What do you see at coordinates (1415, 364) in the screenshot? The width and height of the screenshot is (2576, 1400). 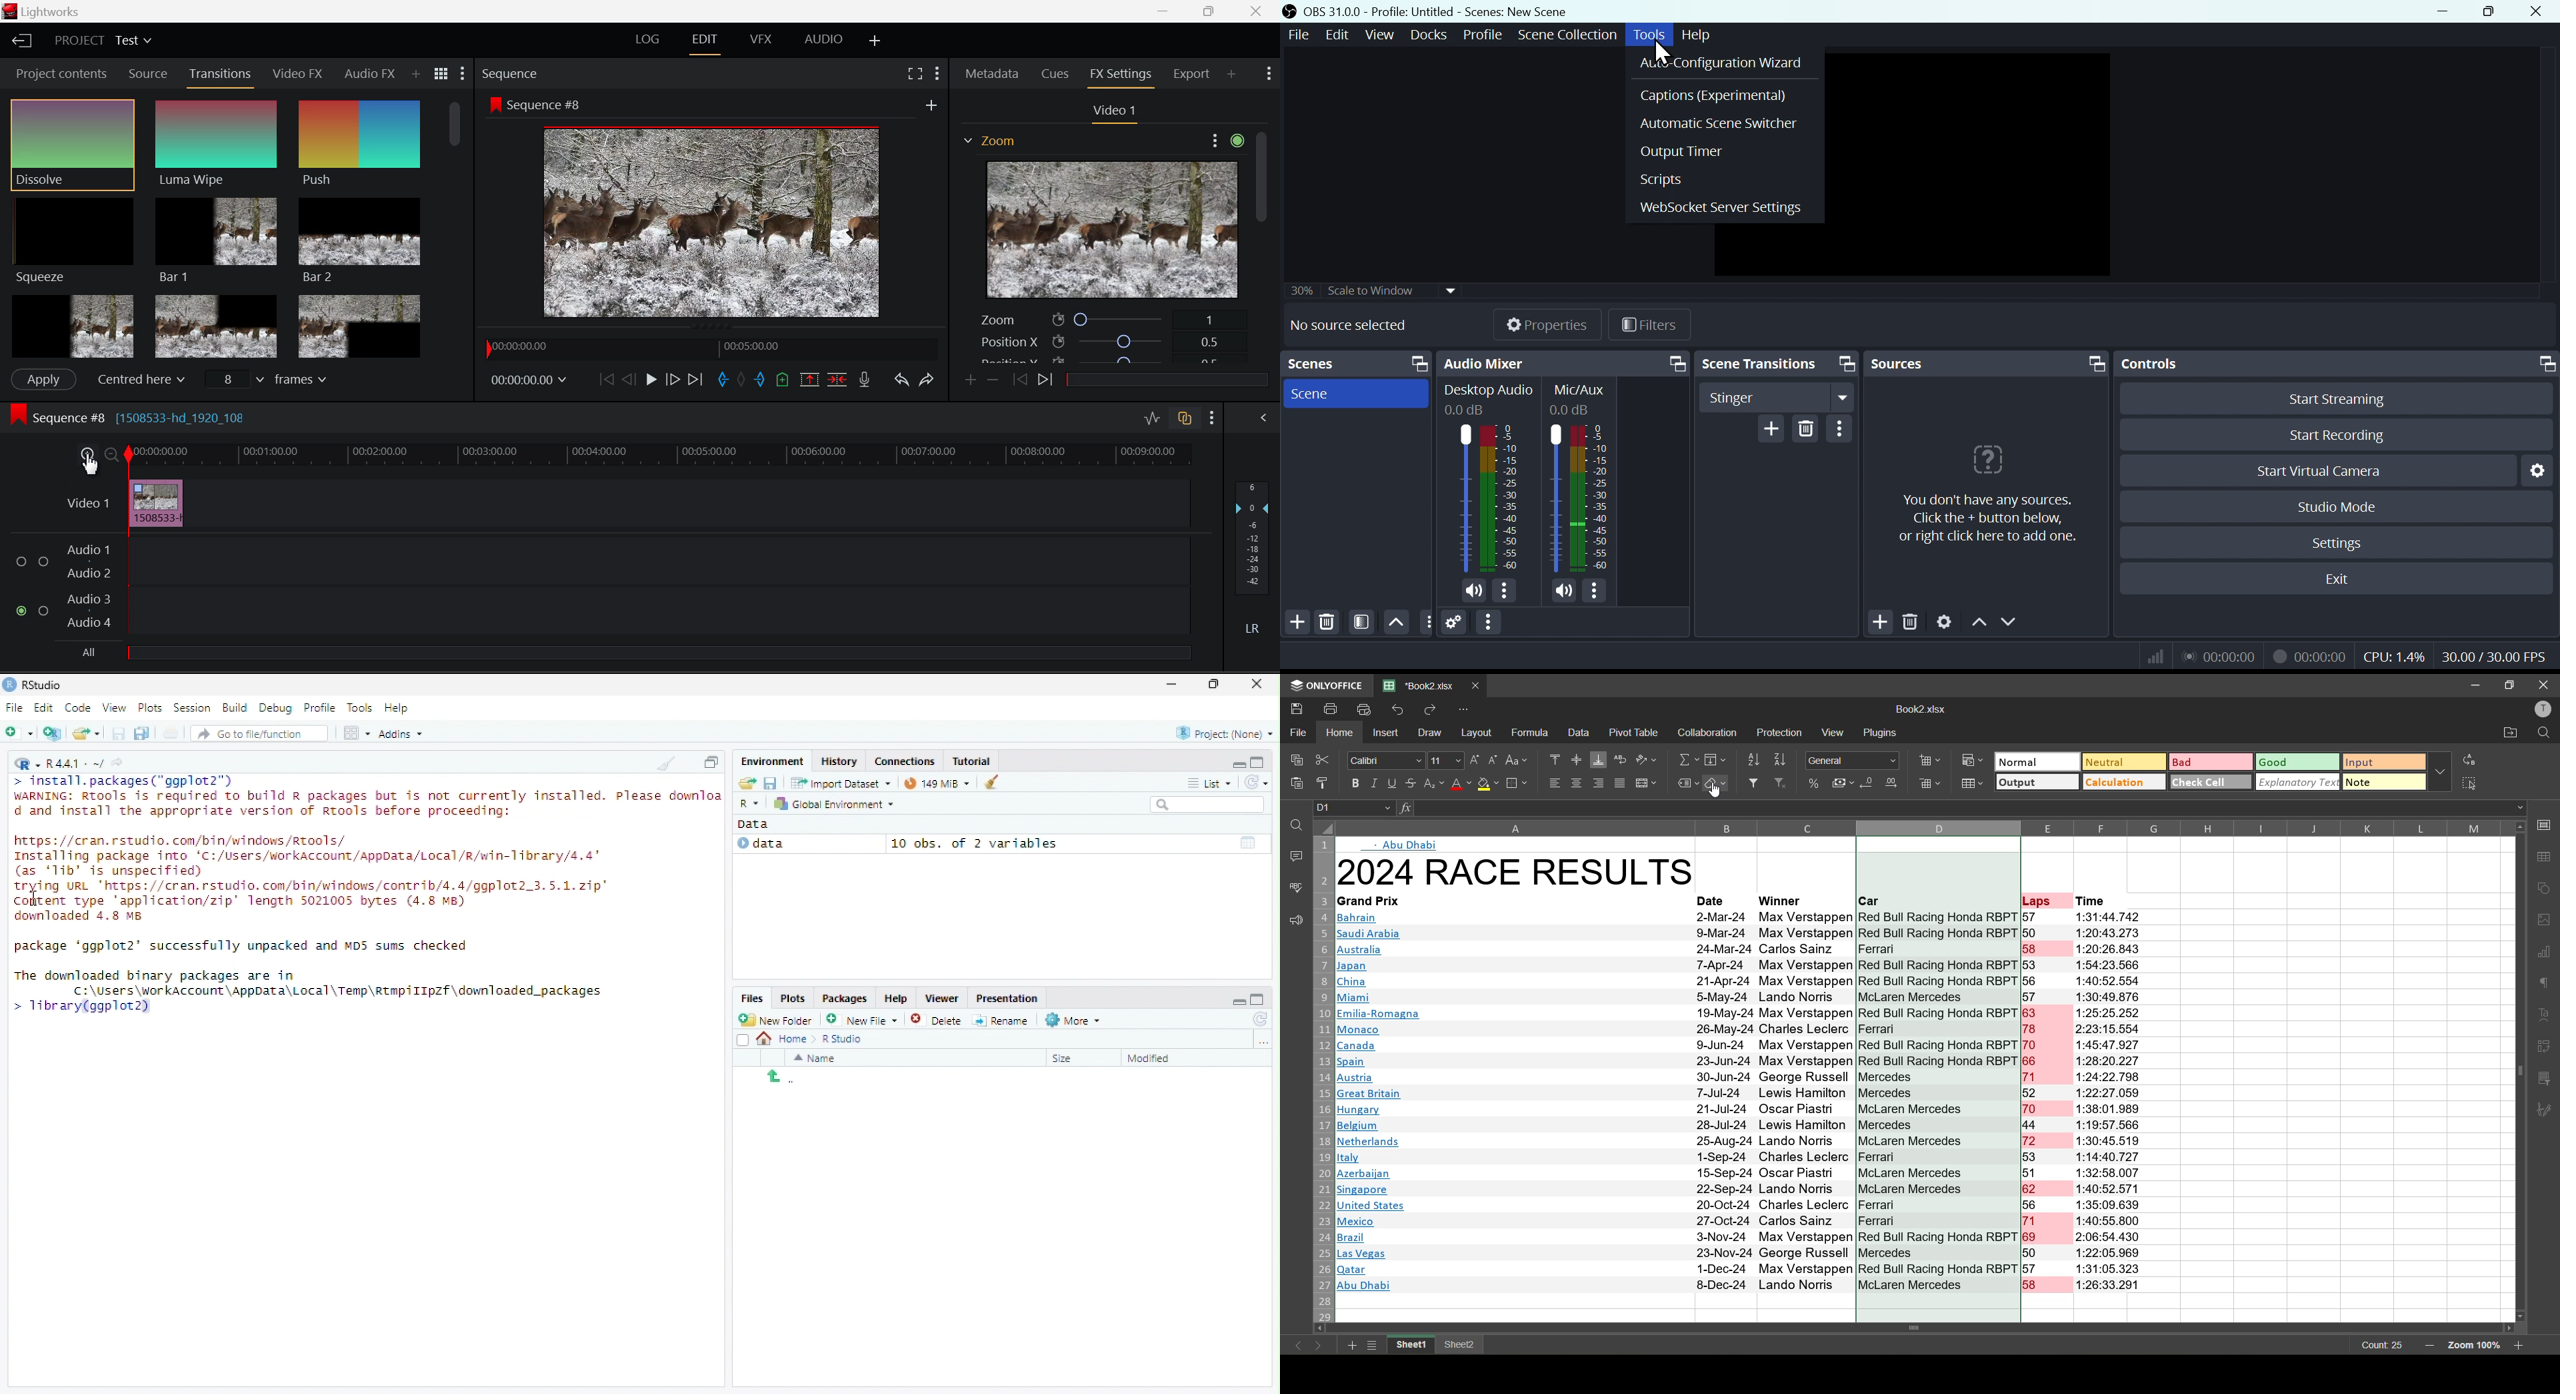 I see `screen resize` at bounding box center [1415, 364].